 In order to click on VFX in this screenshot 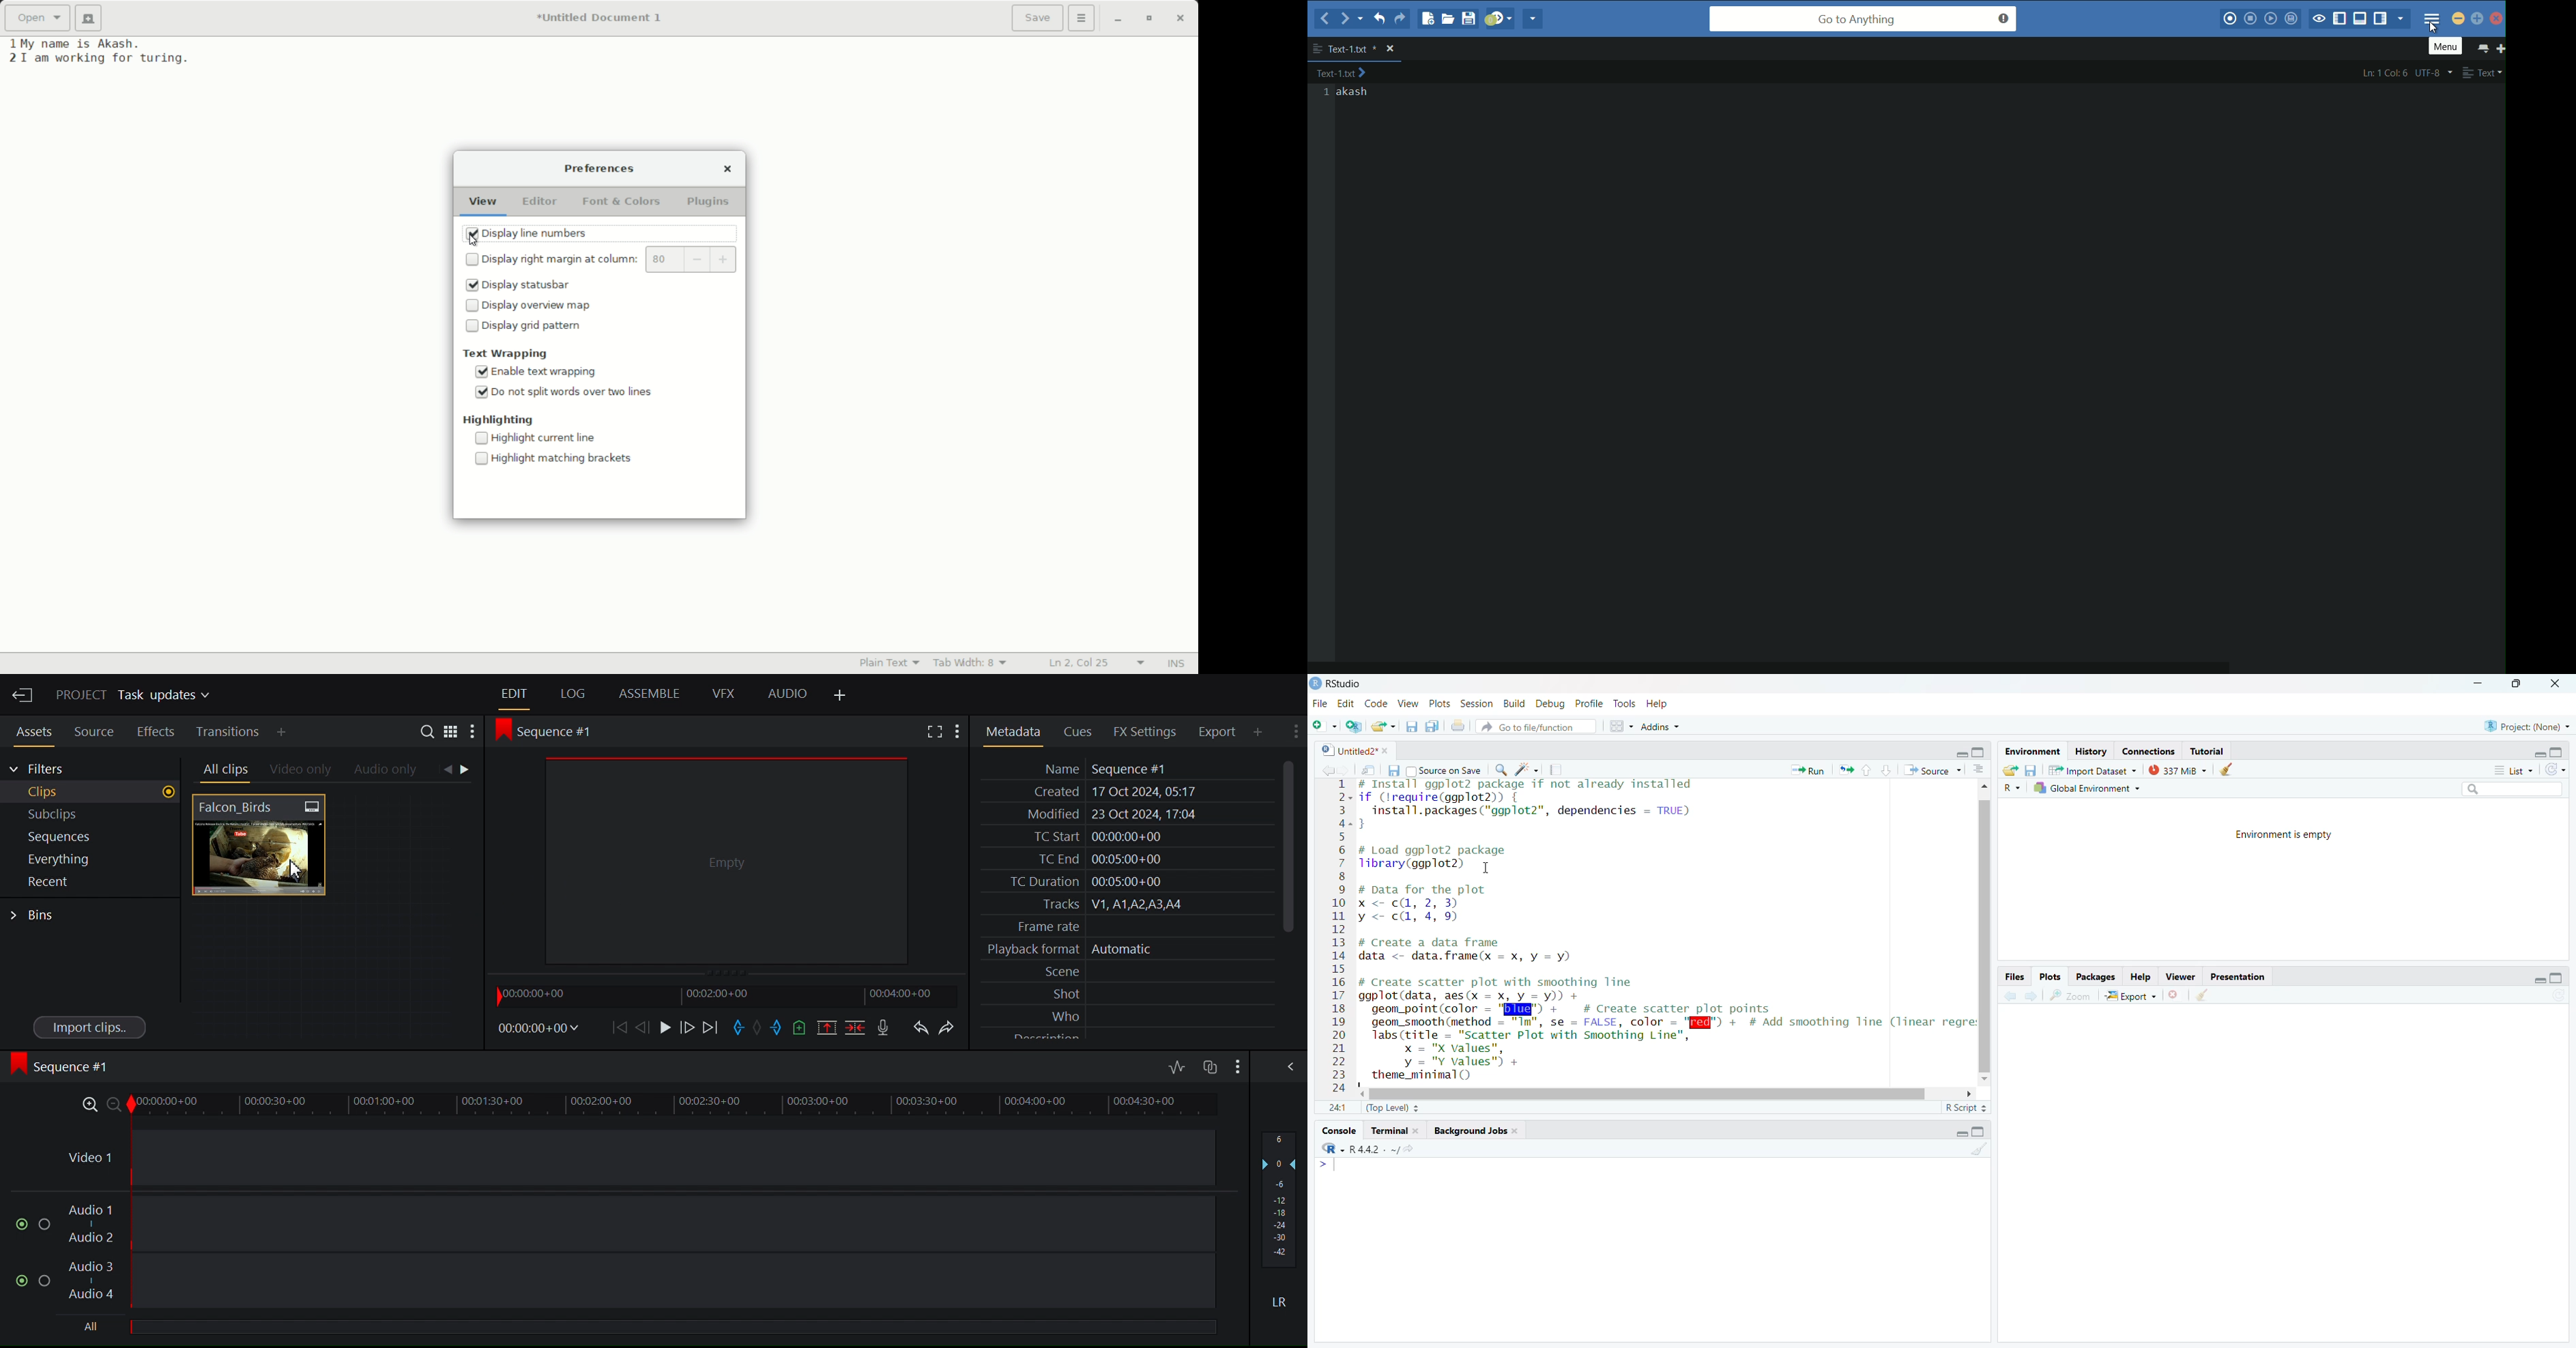, I will do `click(725, 693)`.